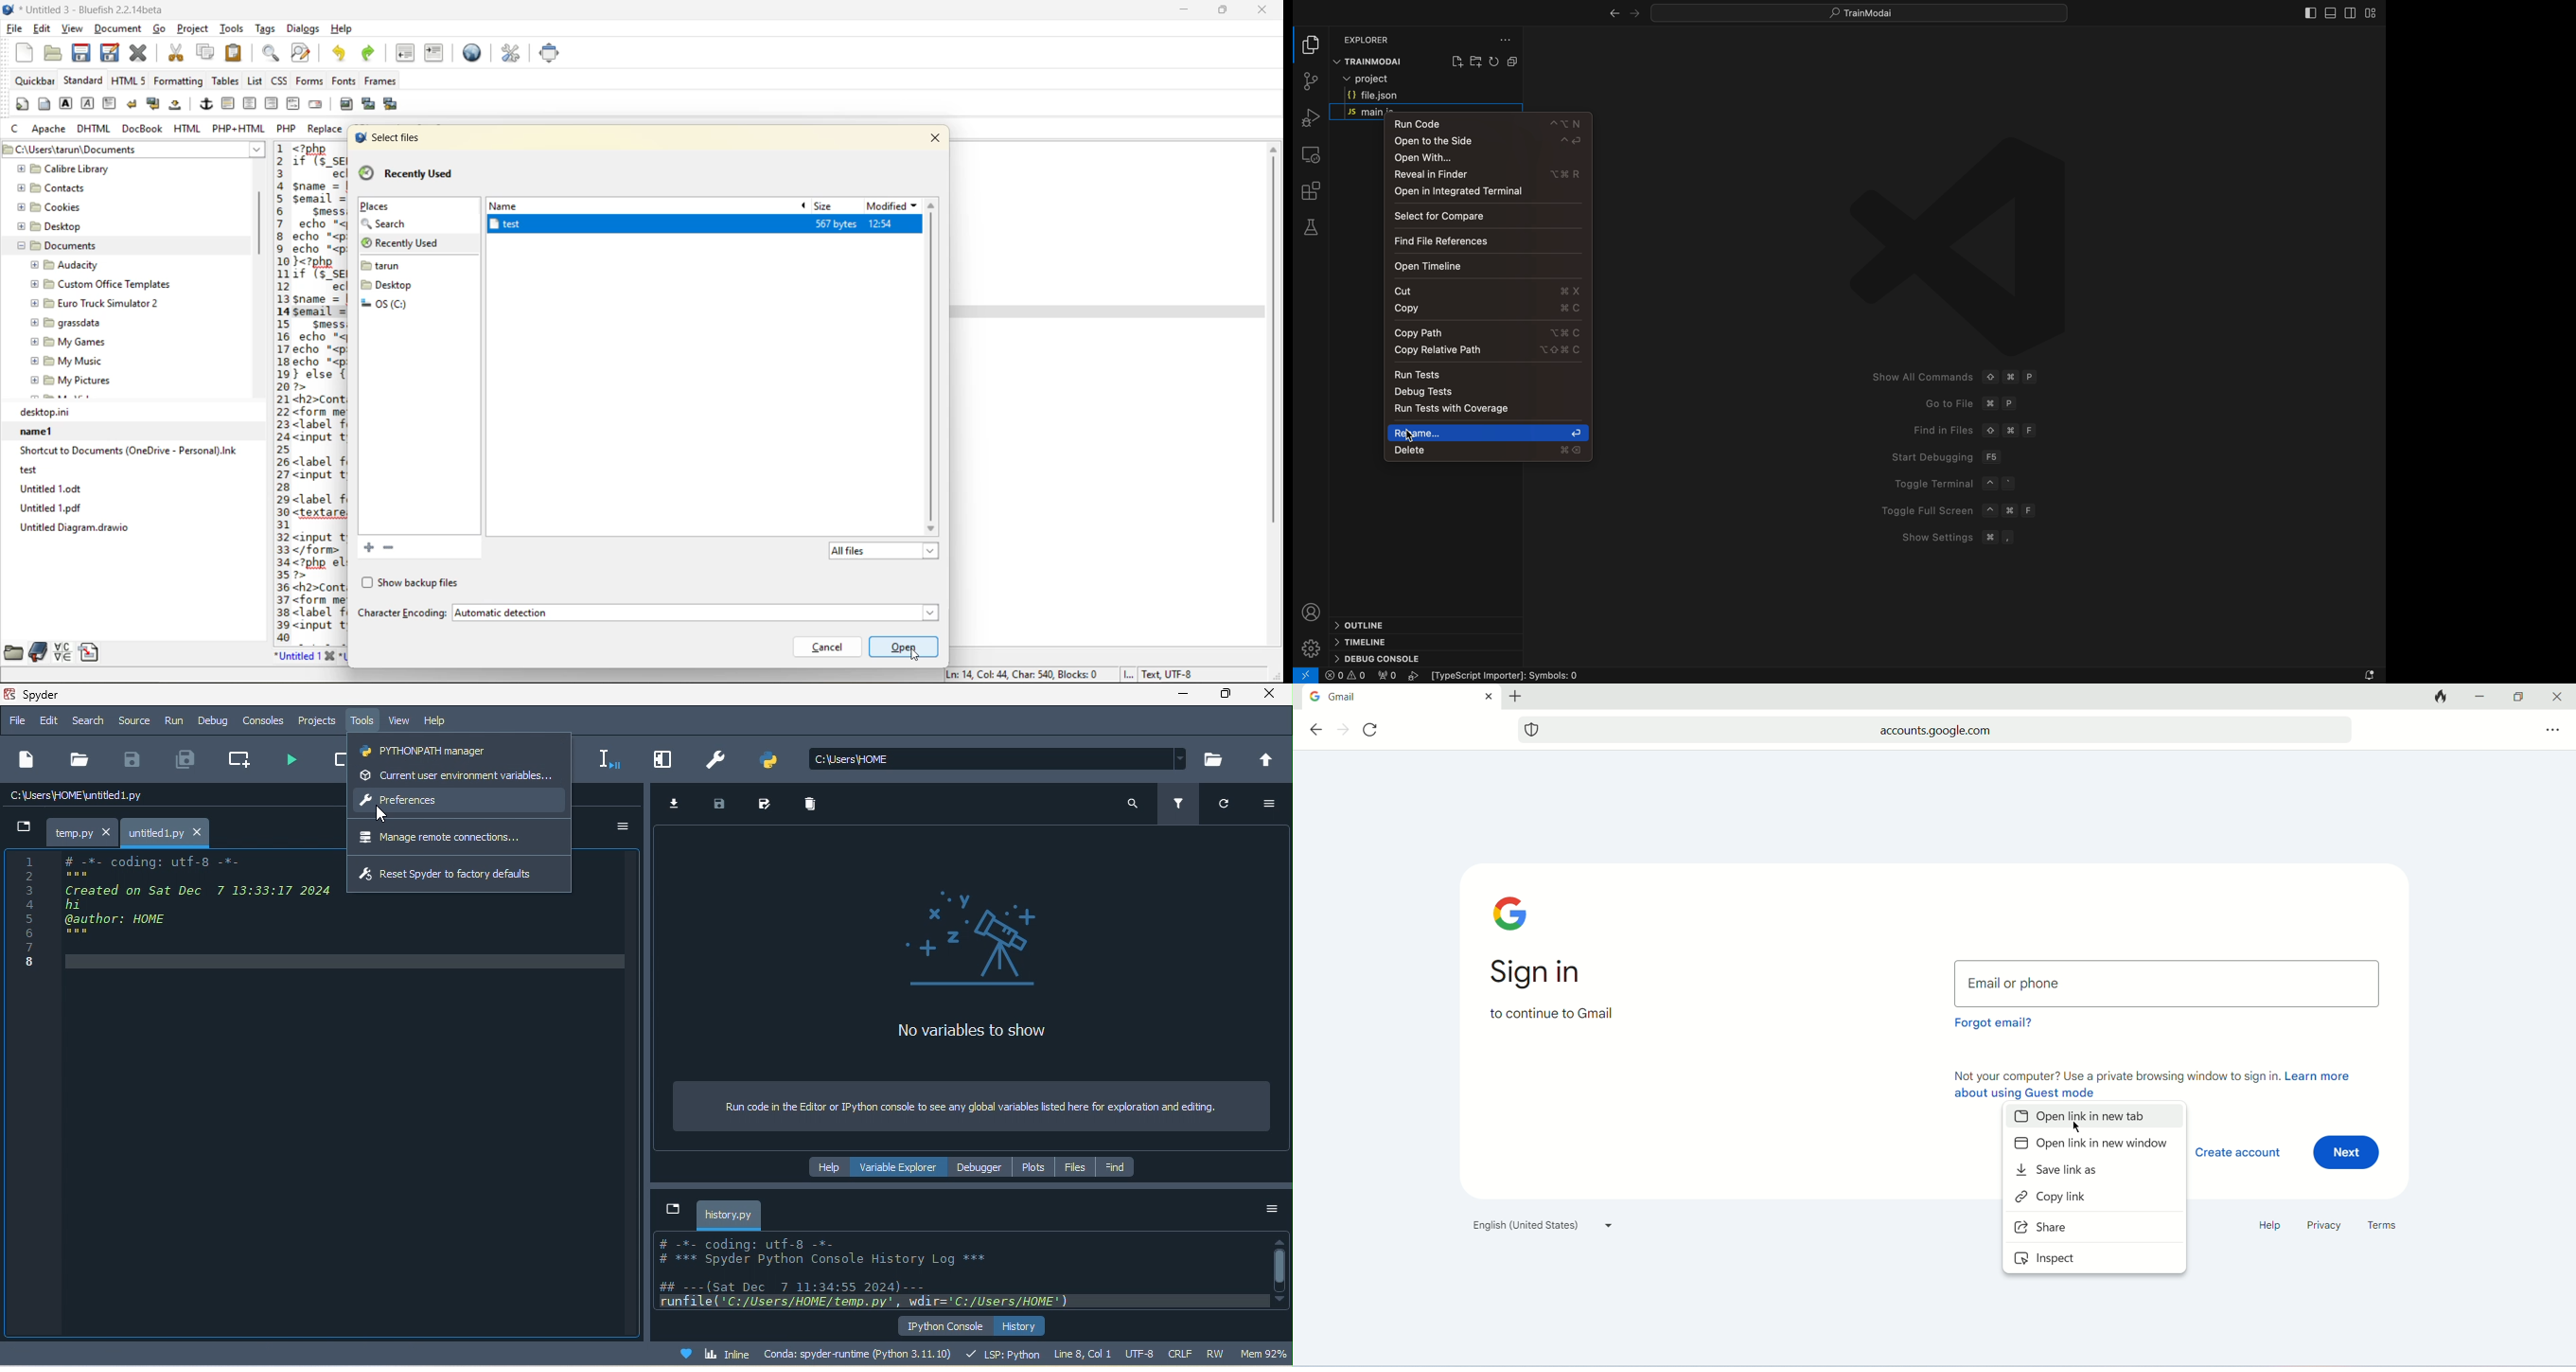 This screenshot has height=1372, width=2576. What do you see at coordinates (1220, 807) in the screenshot?
I see `refresh` at bounding box center [1220, 807].